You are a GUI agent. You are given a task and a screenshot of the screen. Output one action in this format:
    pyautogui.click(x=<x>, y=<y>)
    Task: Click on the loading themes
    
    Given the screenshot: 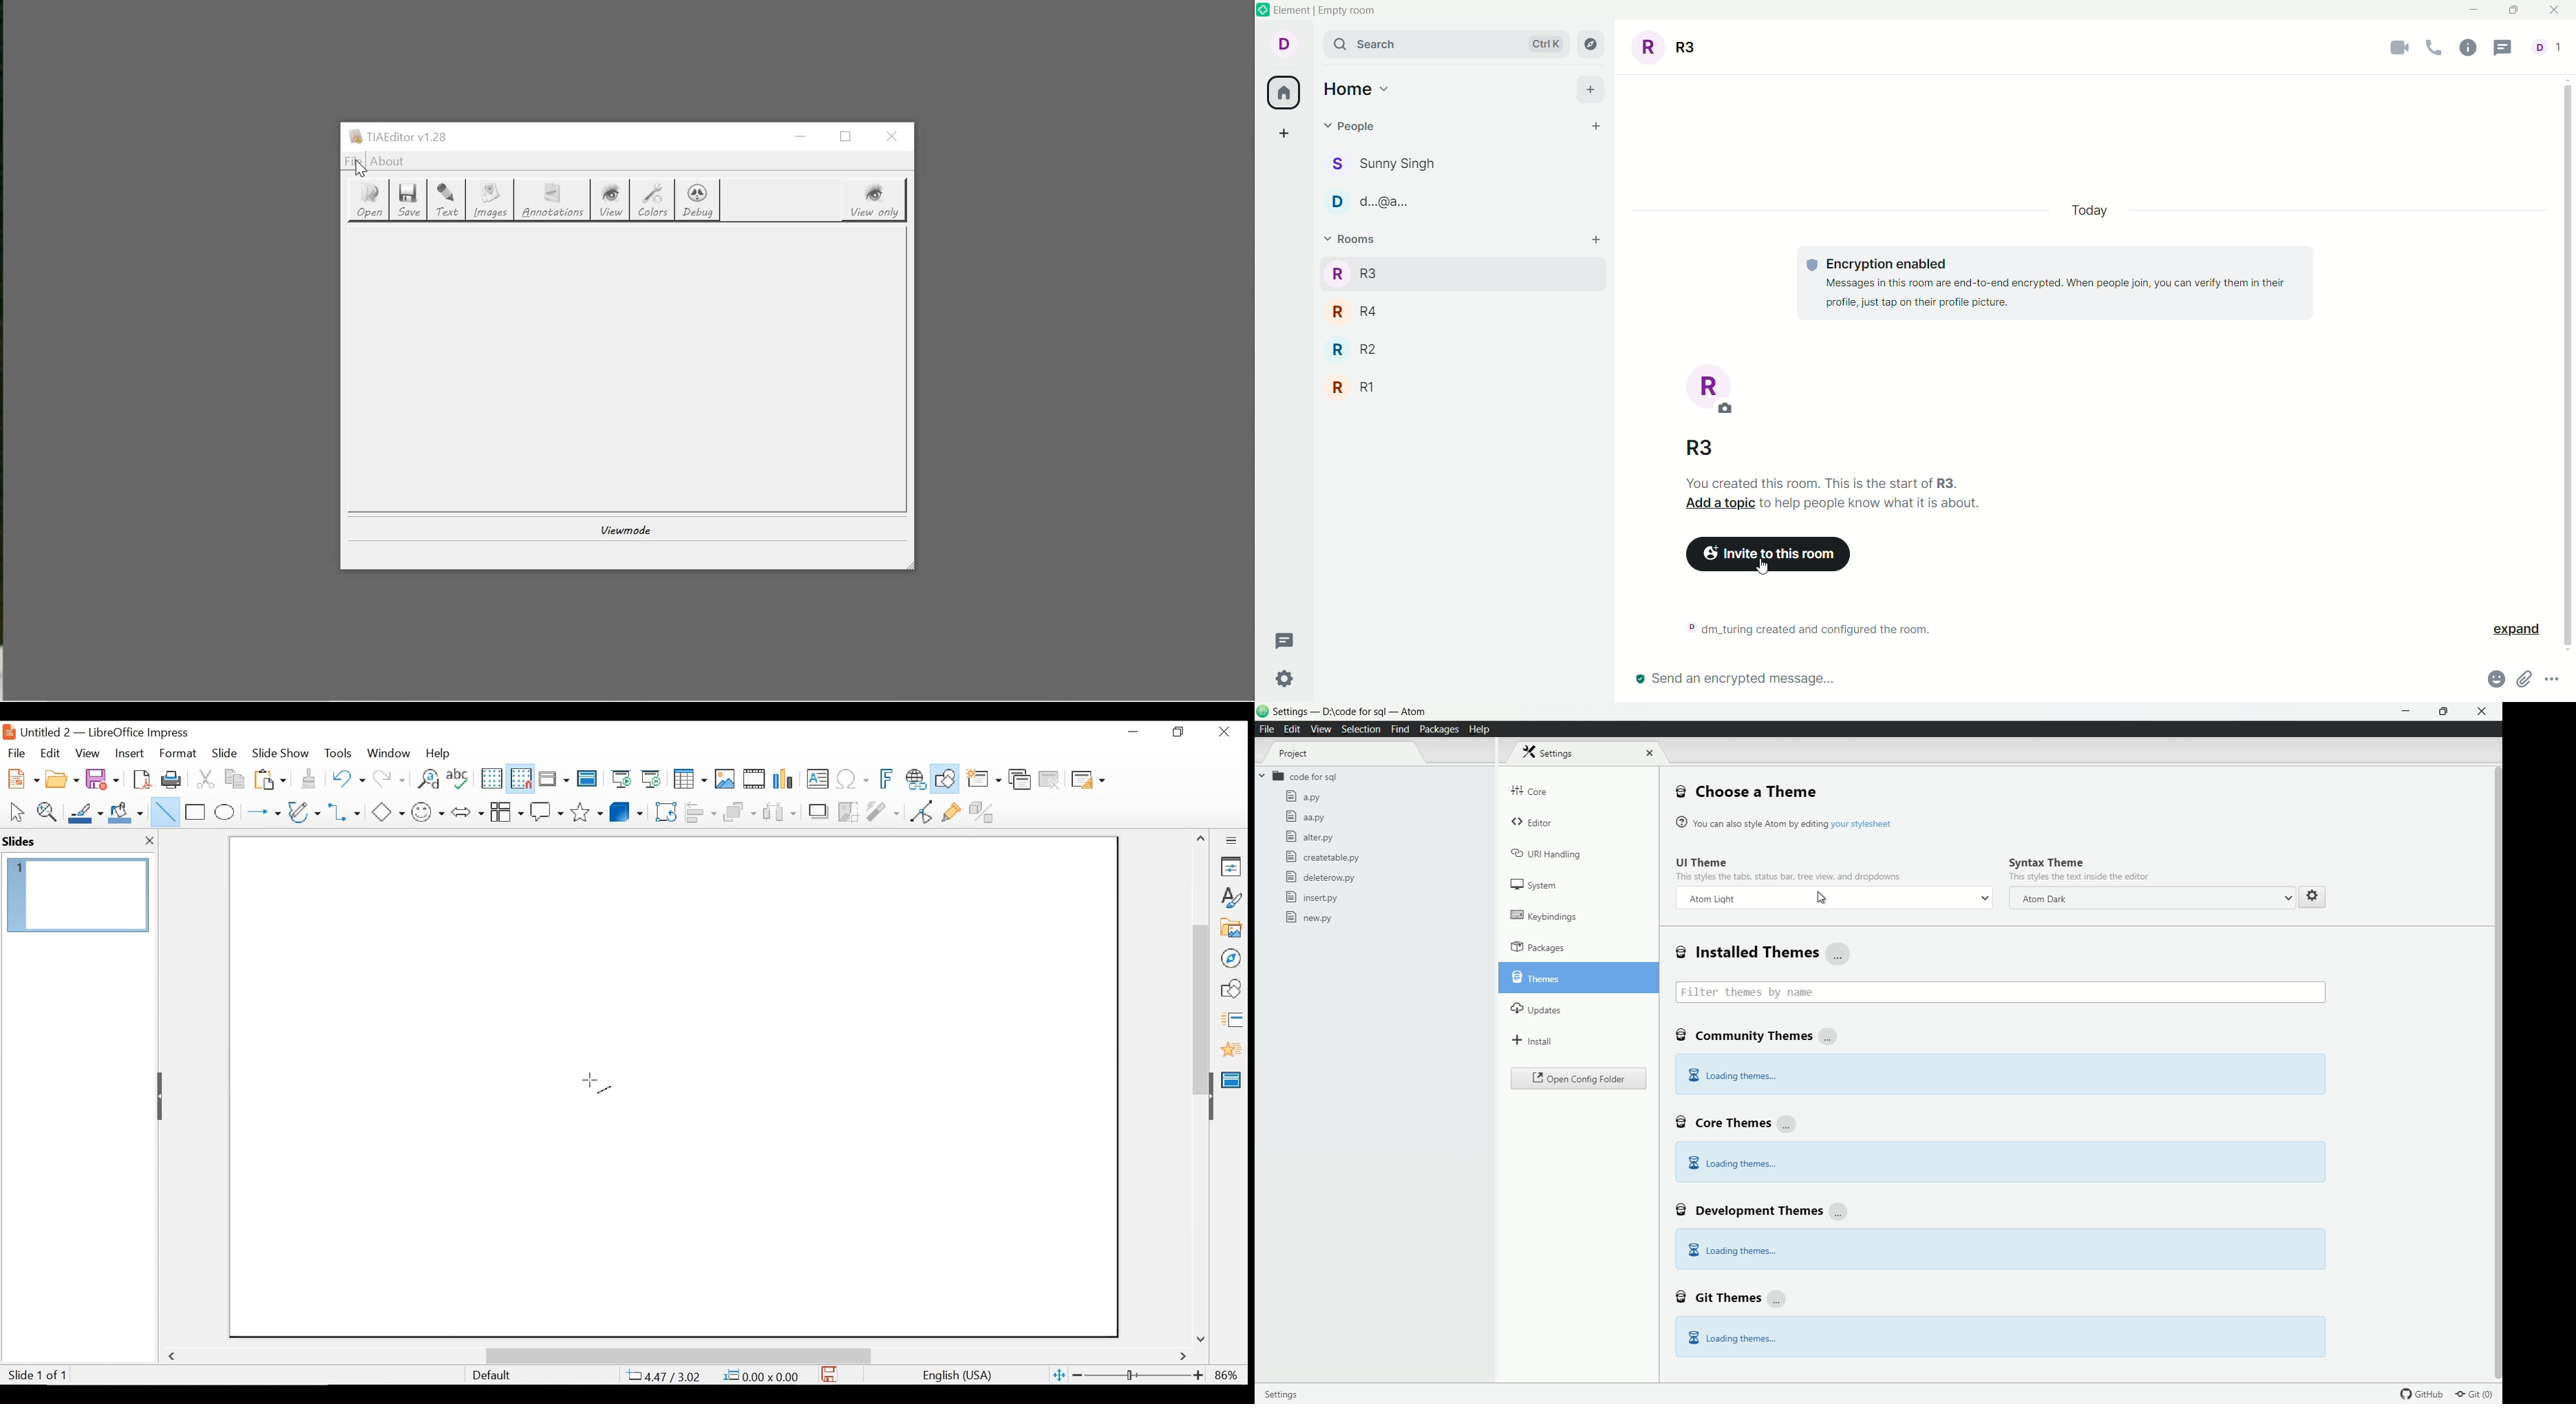 What is the action you would take?
    pyautogui.click(x=1731, y=1163)
    